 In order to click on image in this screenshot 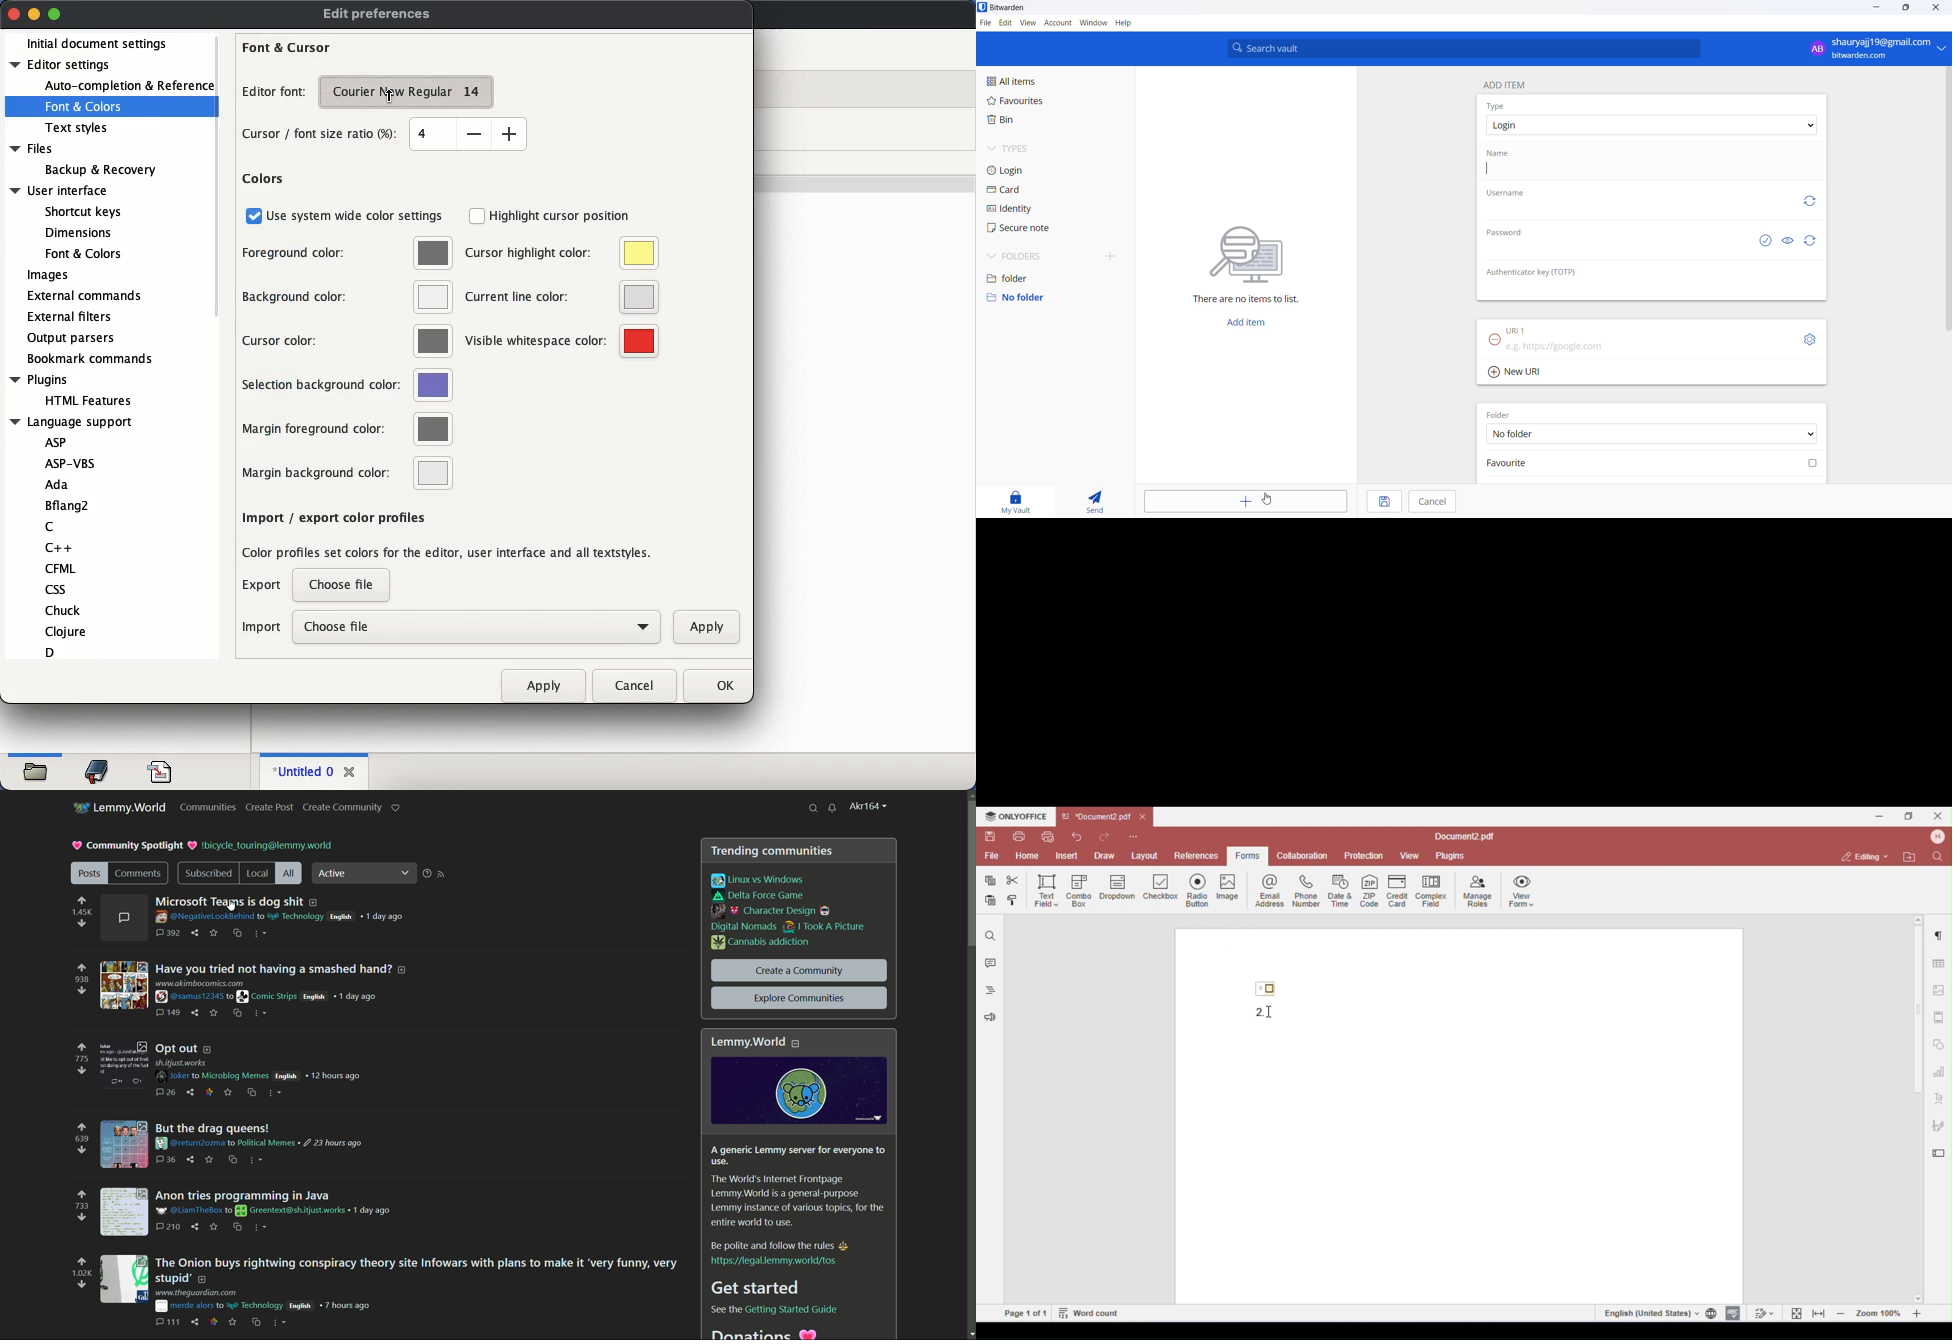, I will do `click(125, 1279)`.